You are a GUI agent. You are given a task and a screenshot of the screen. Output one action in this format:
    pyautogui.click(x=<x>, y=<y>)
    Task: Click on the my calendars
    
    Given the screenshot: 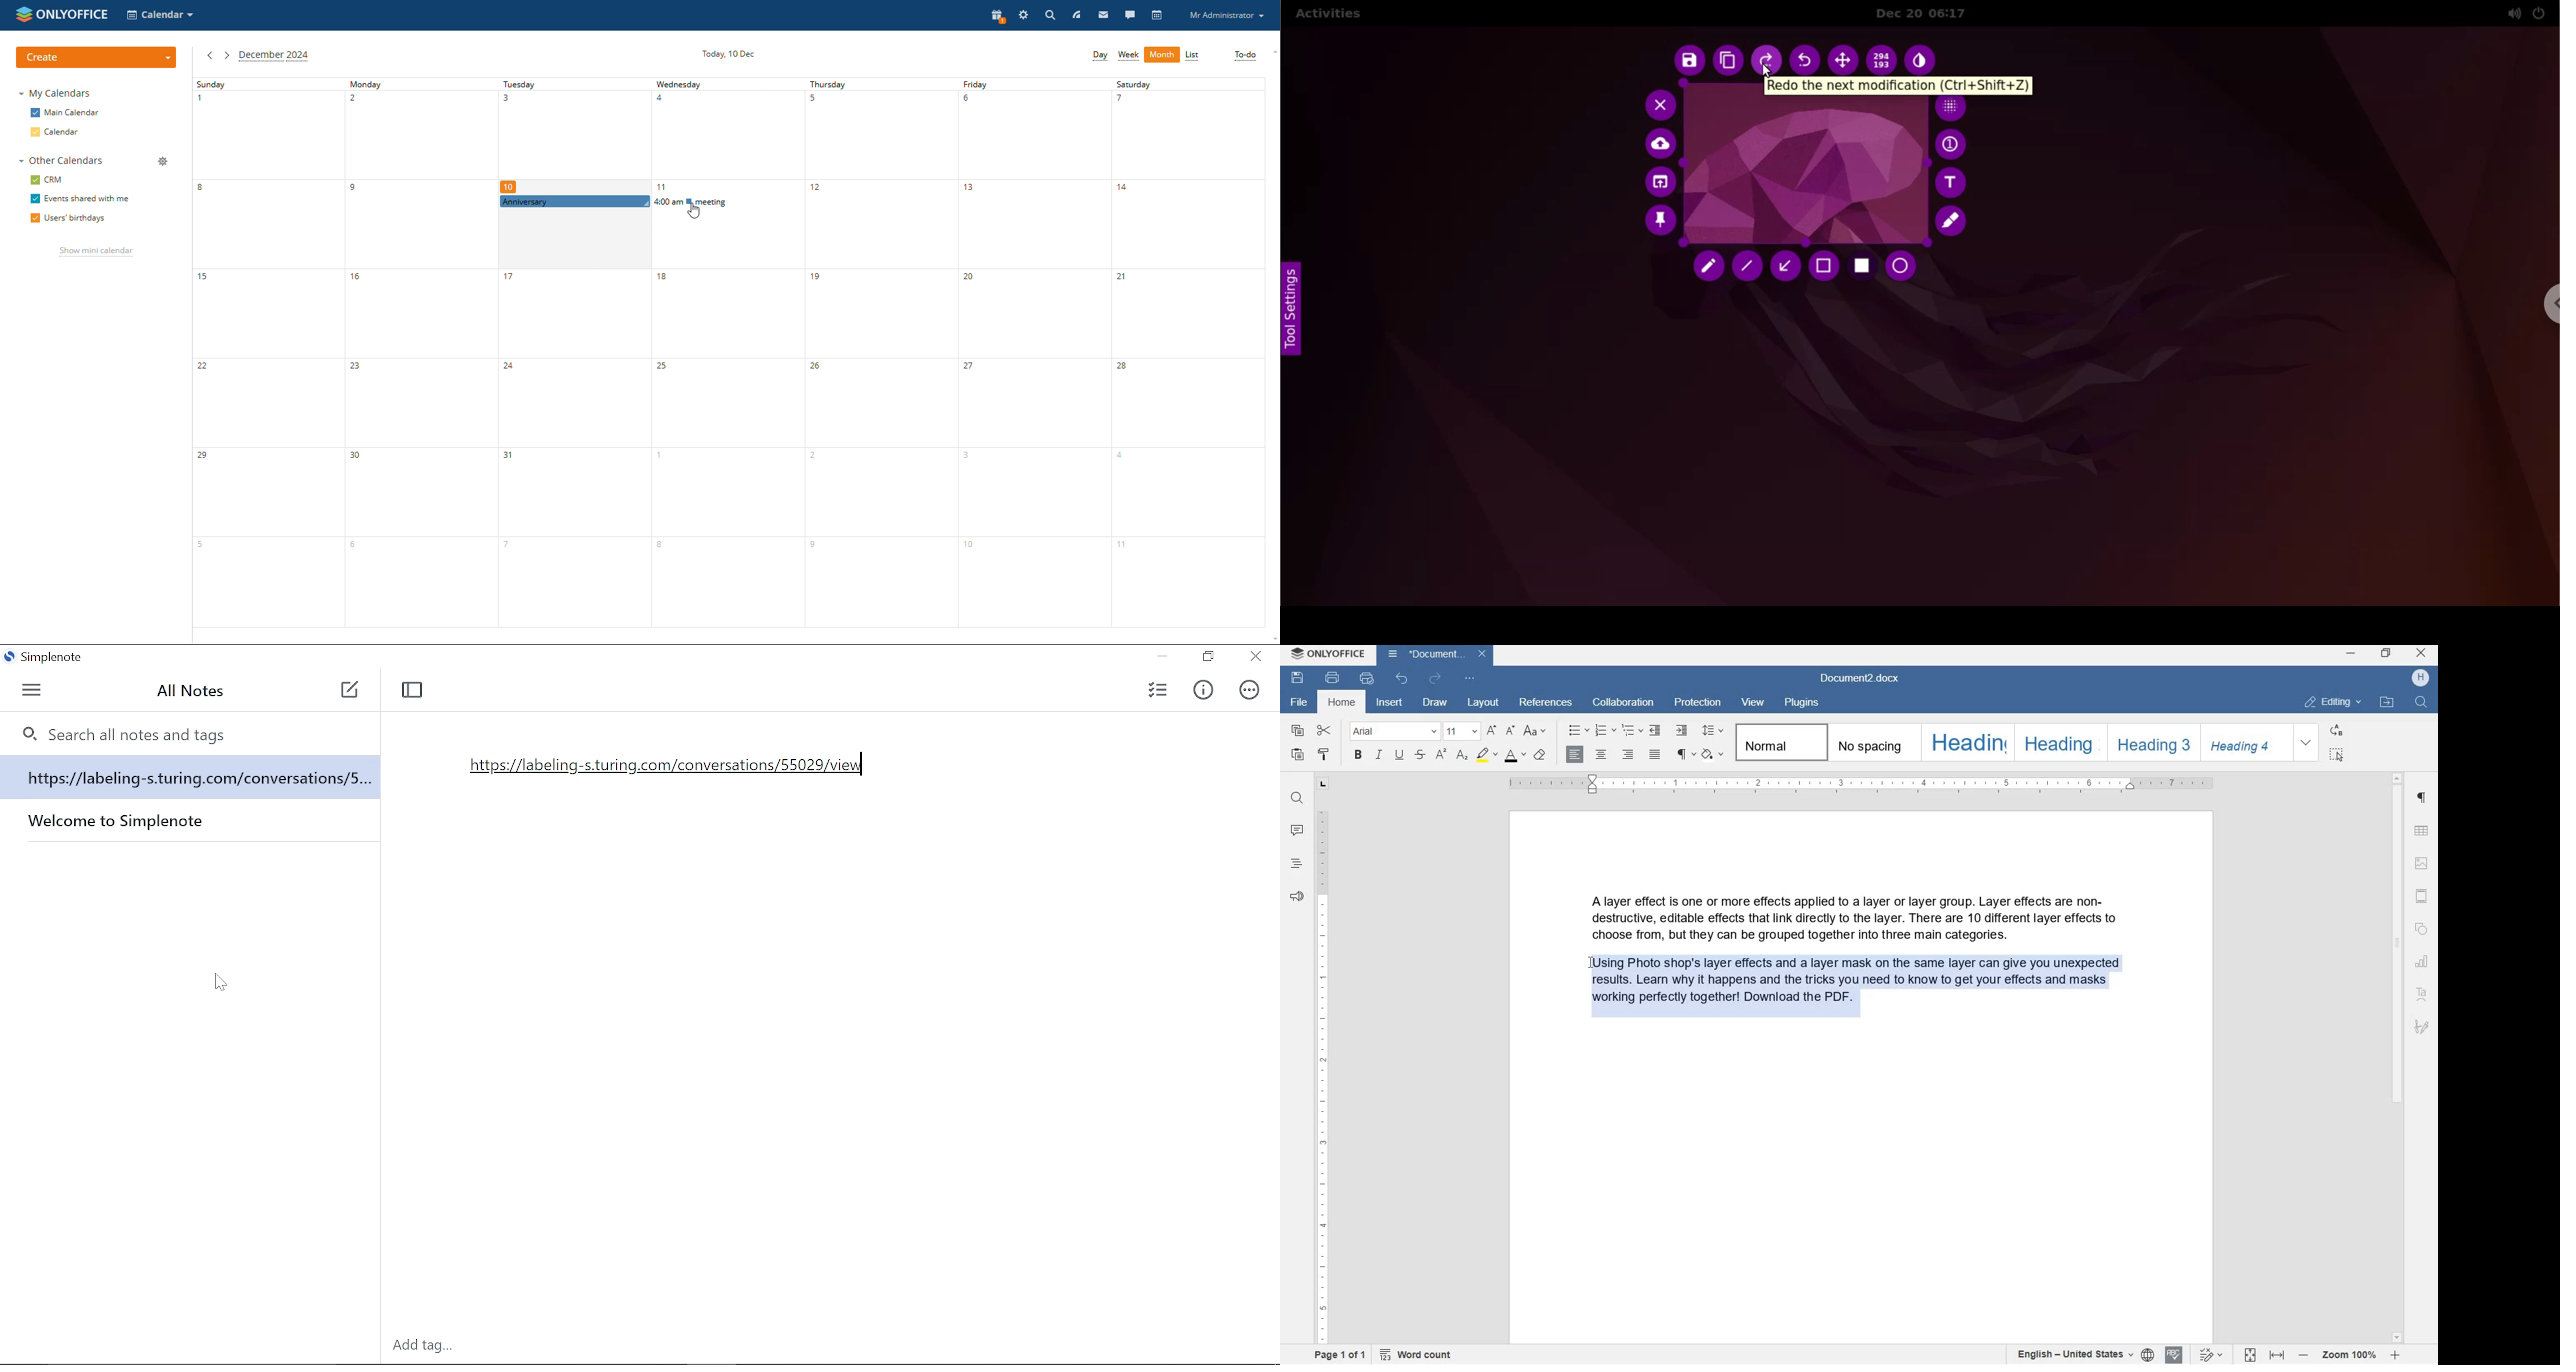 What is the action you would take?
    pyautogui.click(x=56, y=94)
    